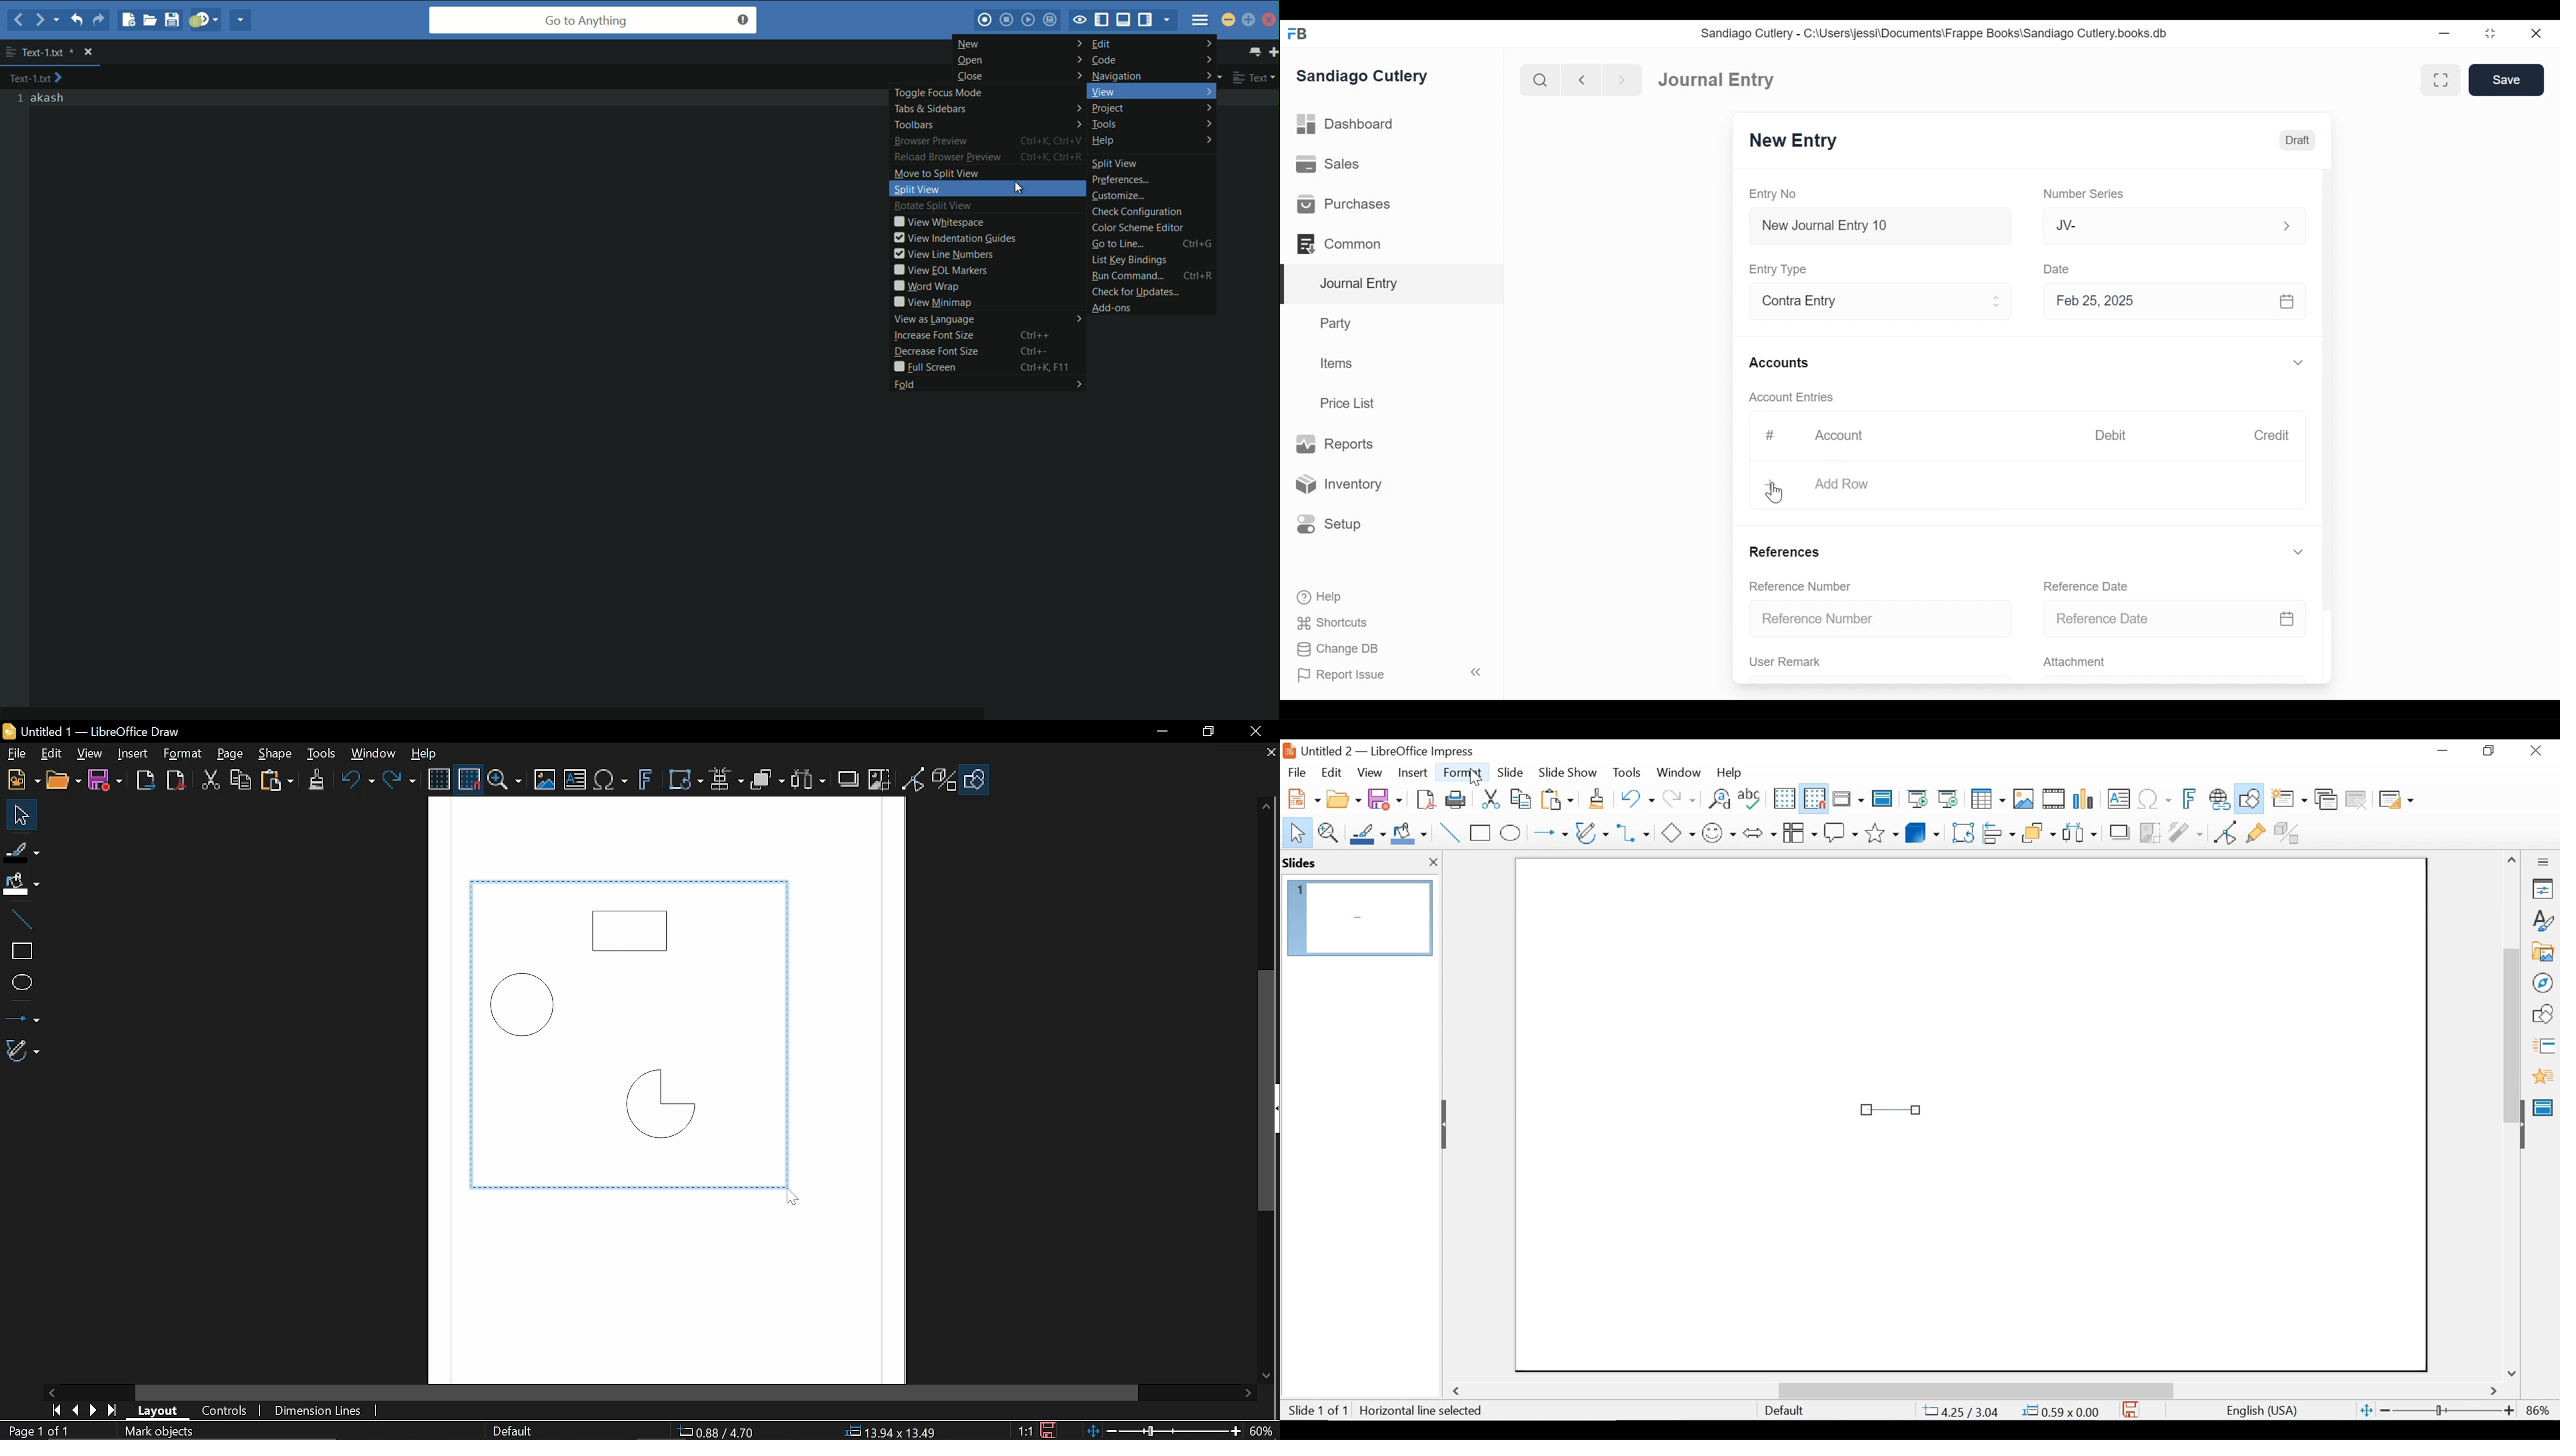  Describe the element at coordinates (1891, 1109) in the screenshot. I see `Horizontal Line` at that location.